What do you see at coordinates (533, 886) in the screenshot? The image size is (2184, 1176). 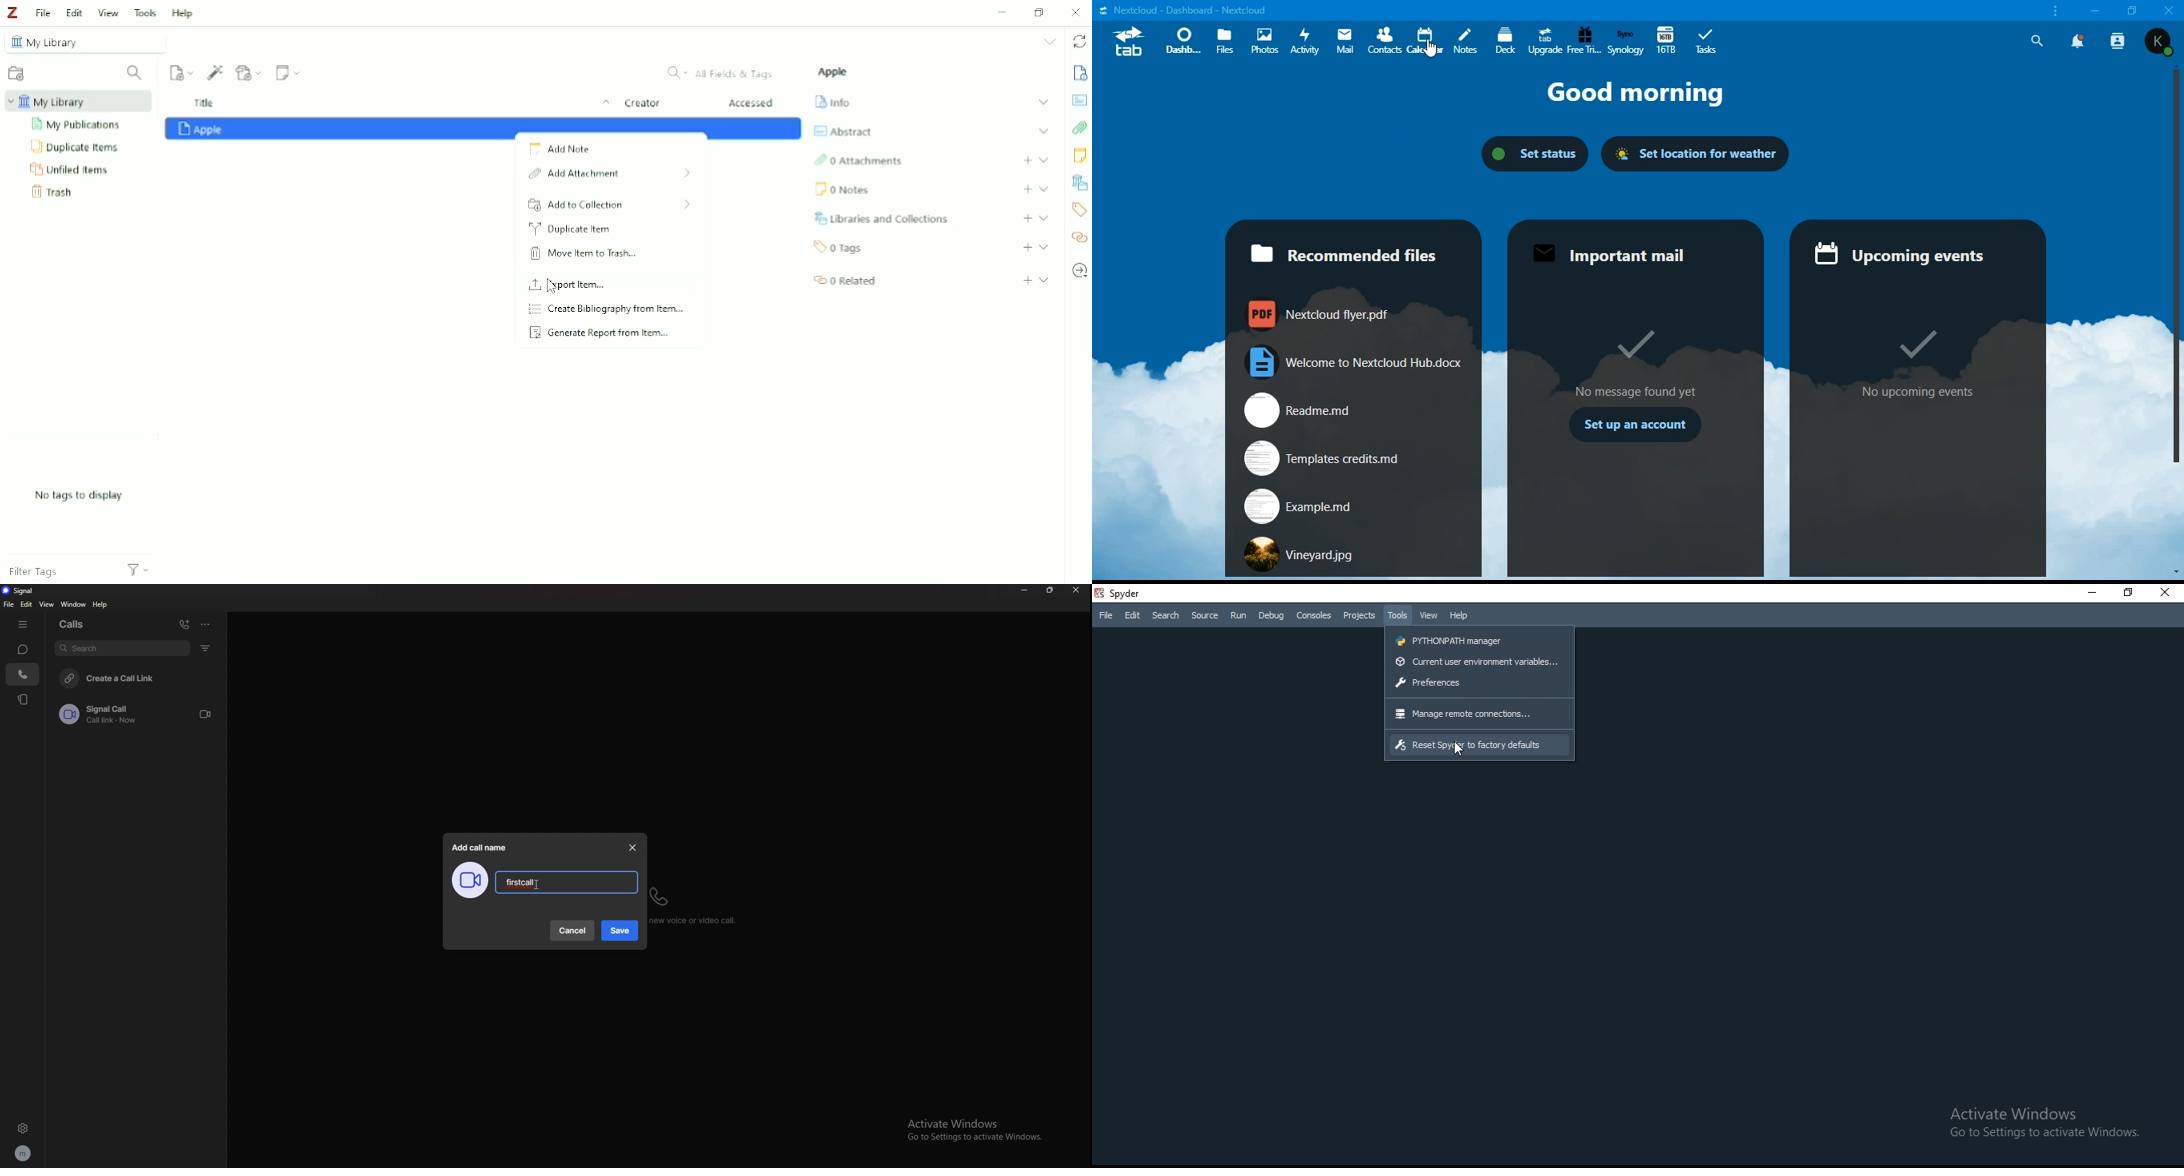 I see `cursor` at bounding box center [533, 886].